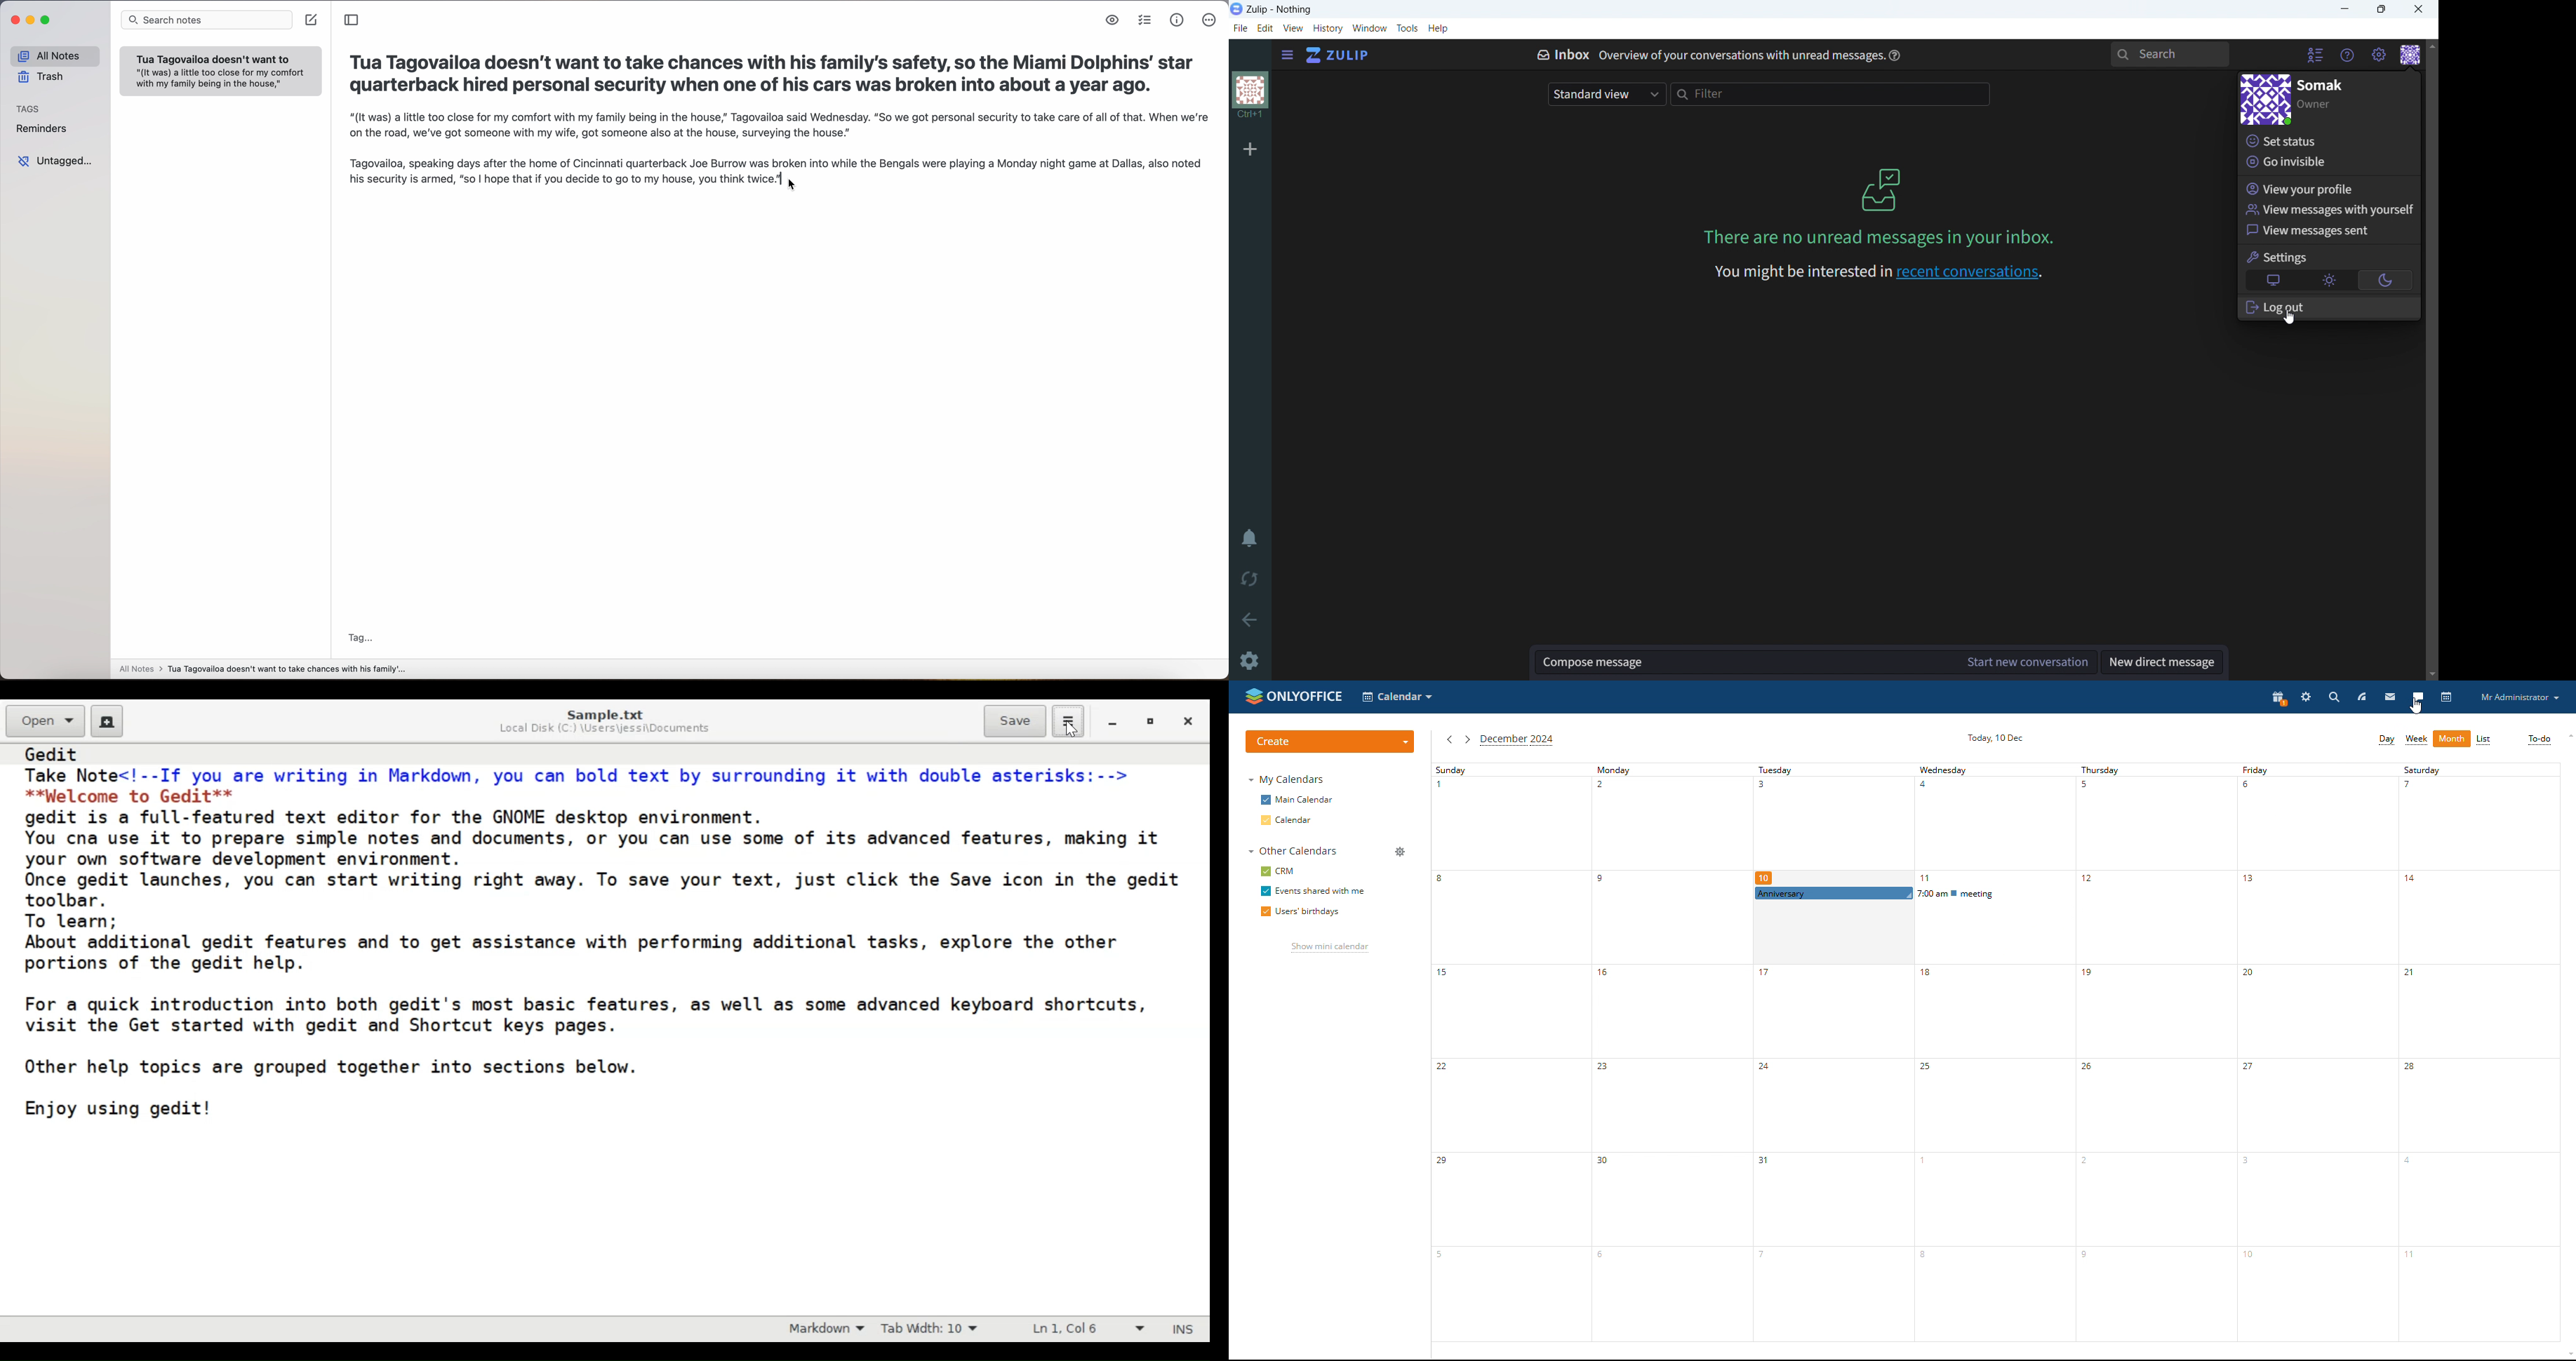  What do you see at coordinates (1314, 891) in the screenshot?
I see `events shared with me` at bounding box center [1314, 891].